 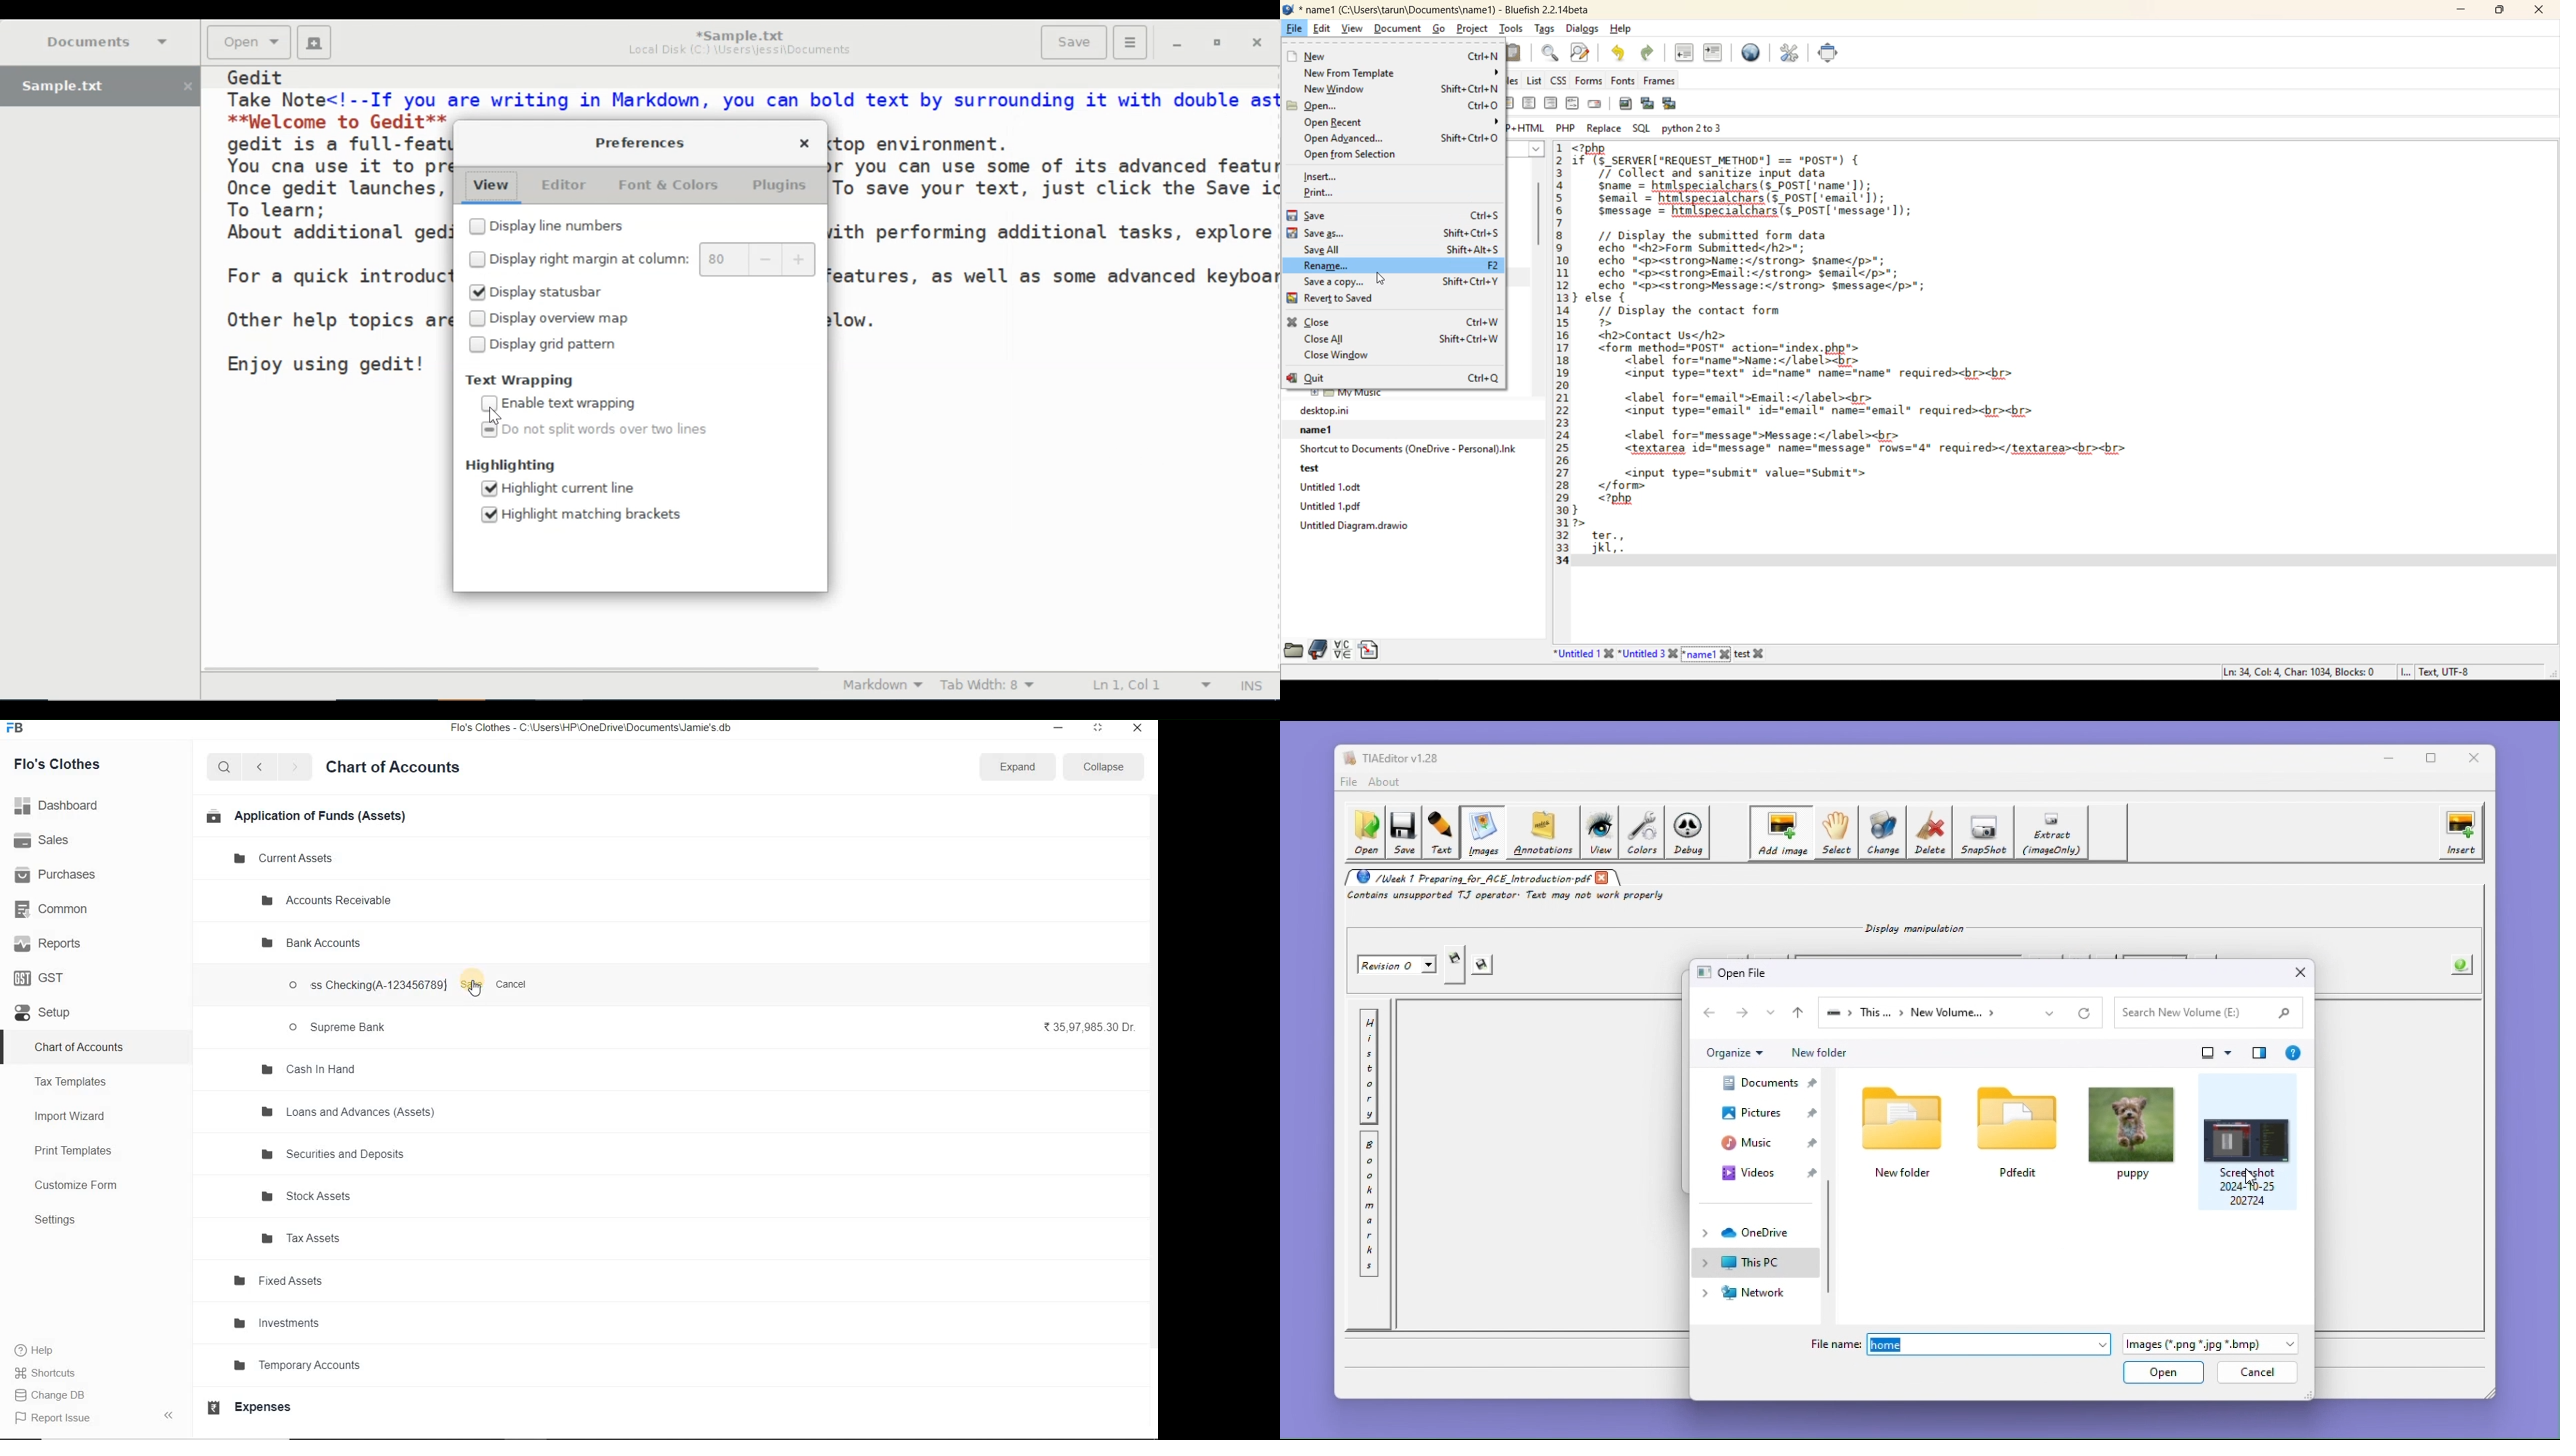 I want to click on help, so click(x=34, y=1350).